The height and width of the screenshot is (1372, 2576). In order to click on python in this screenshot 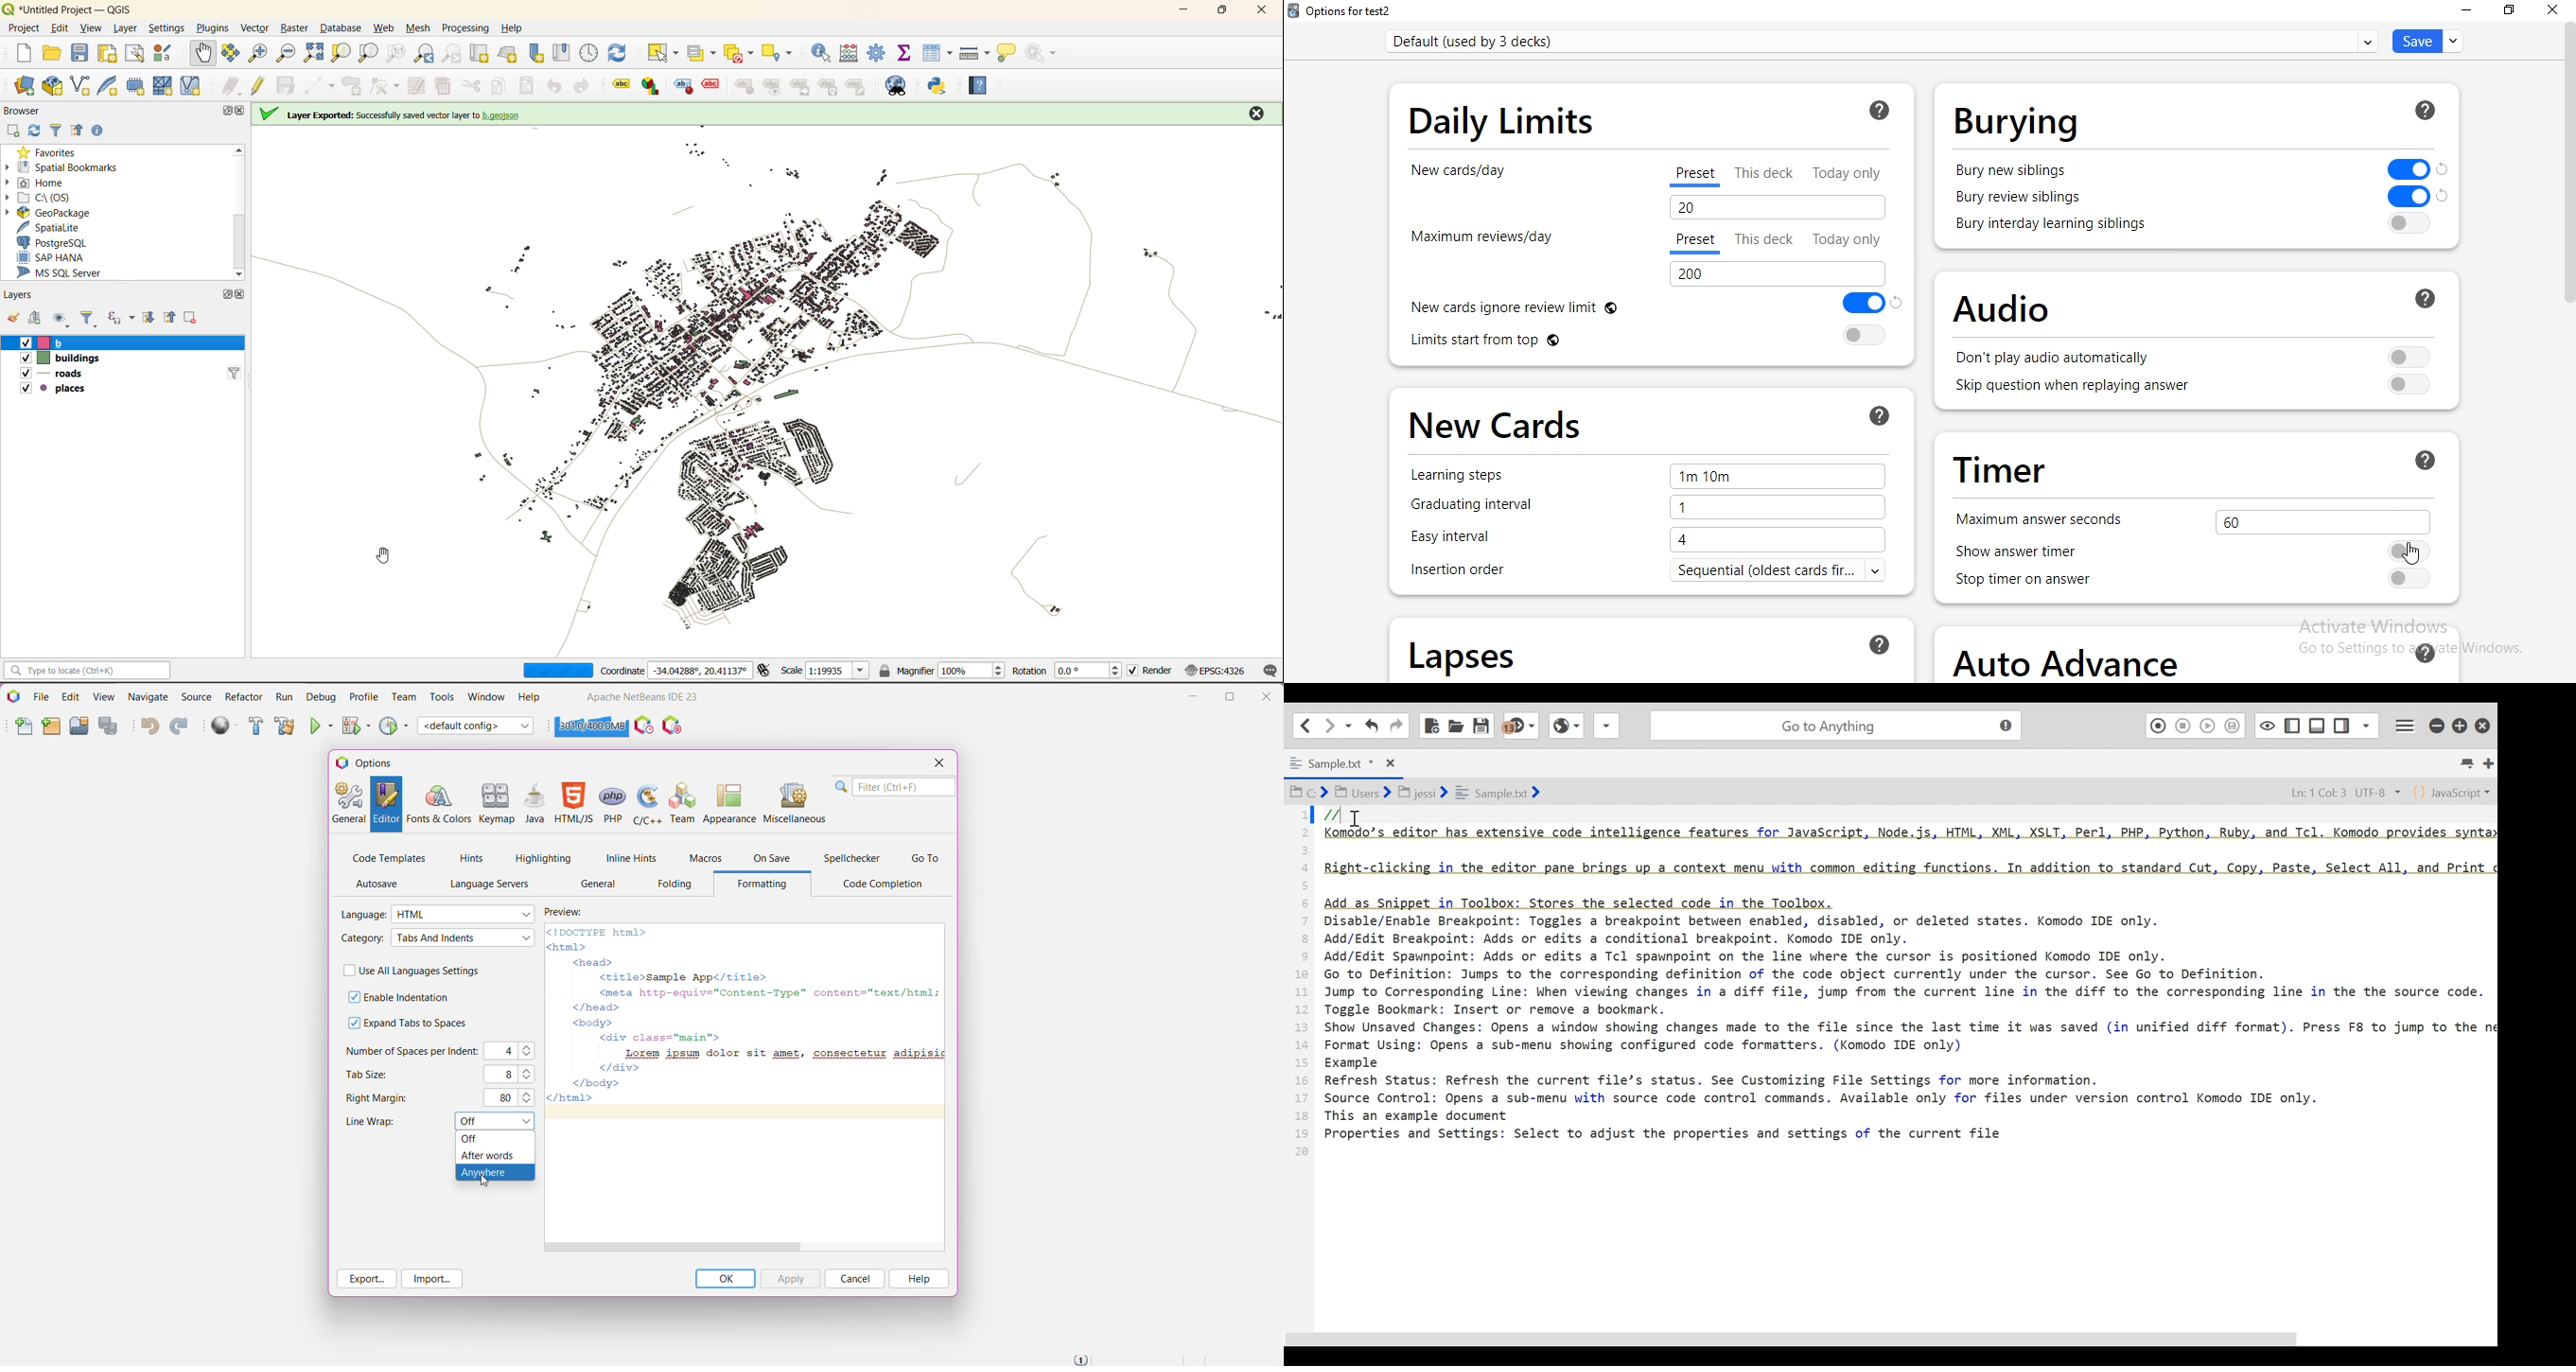, I will do `click(941, 86)`.